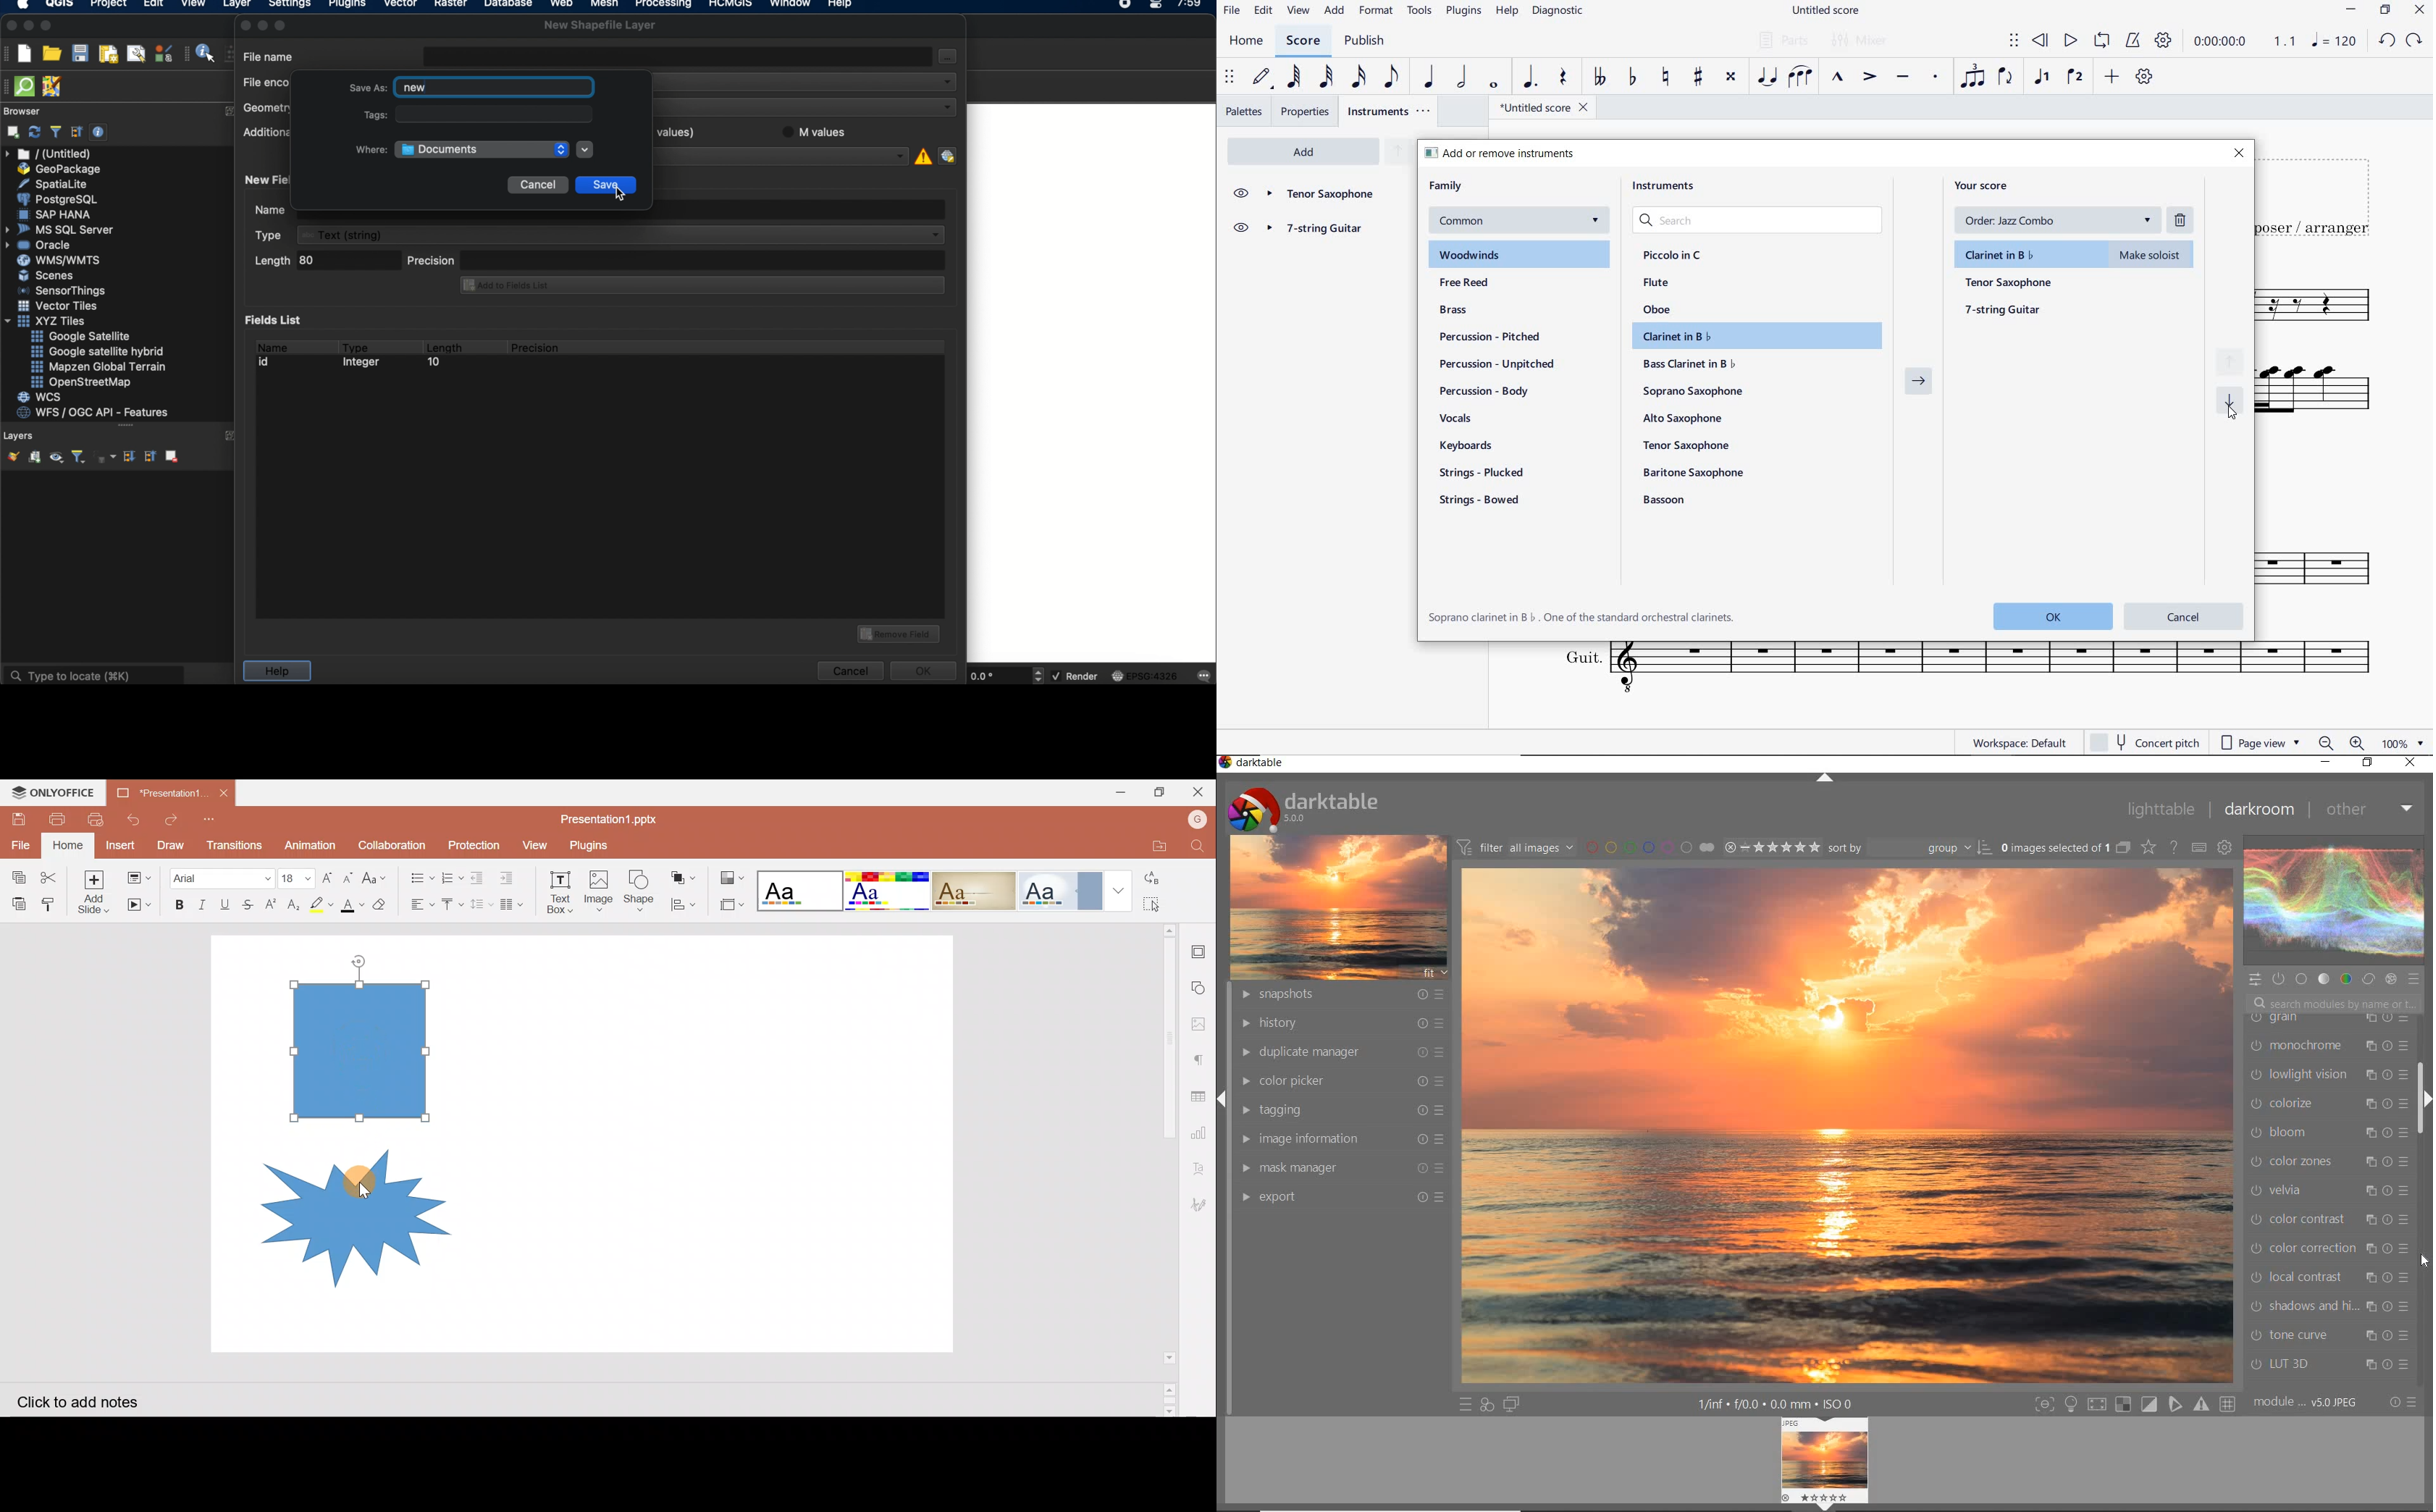  I want to click on time, so click(1191, 8).